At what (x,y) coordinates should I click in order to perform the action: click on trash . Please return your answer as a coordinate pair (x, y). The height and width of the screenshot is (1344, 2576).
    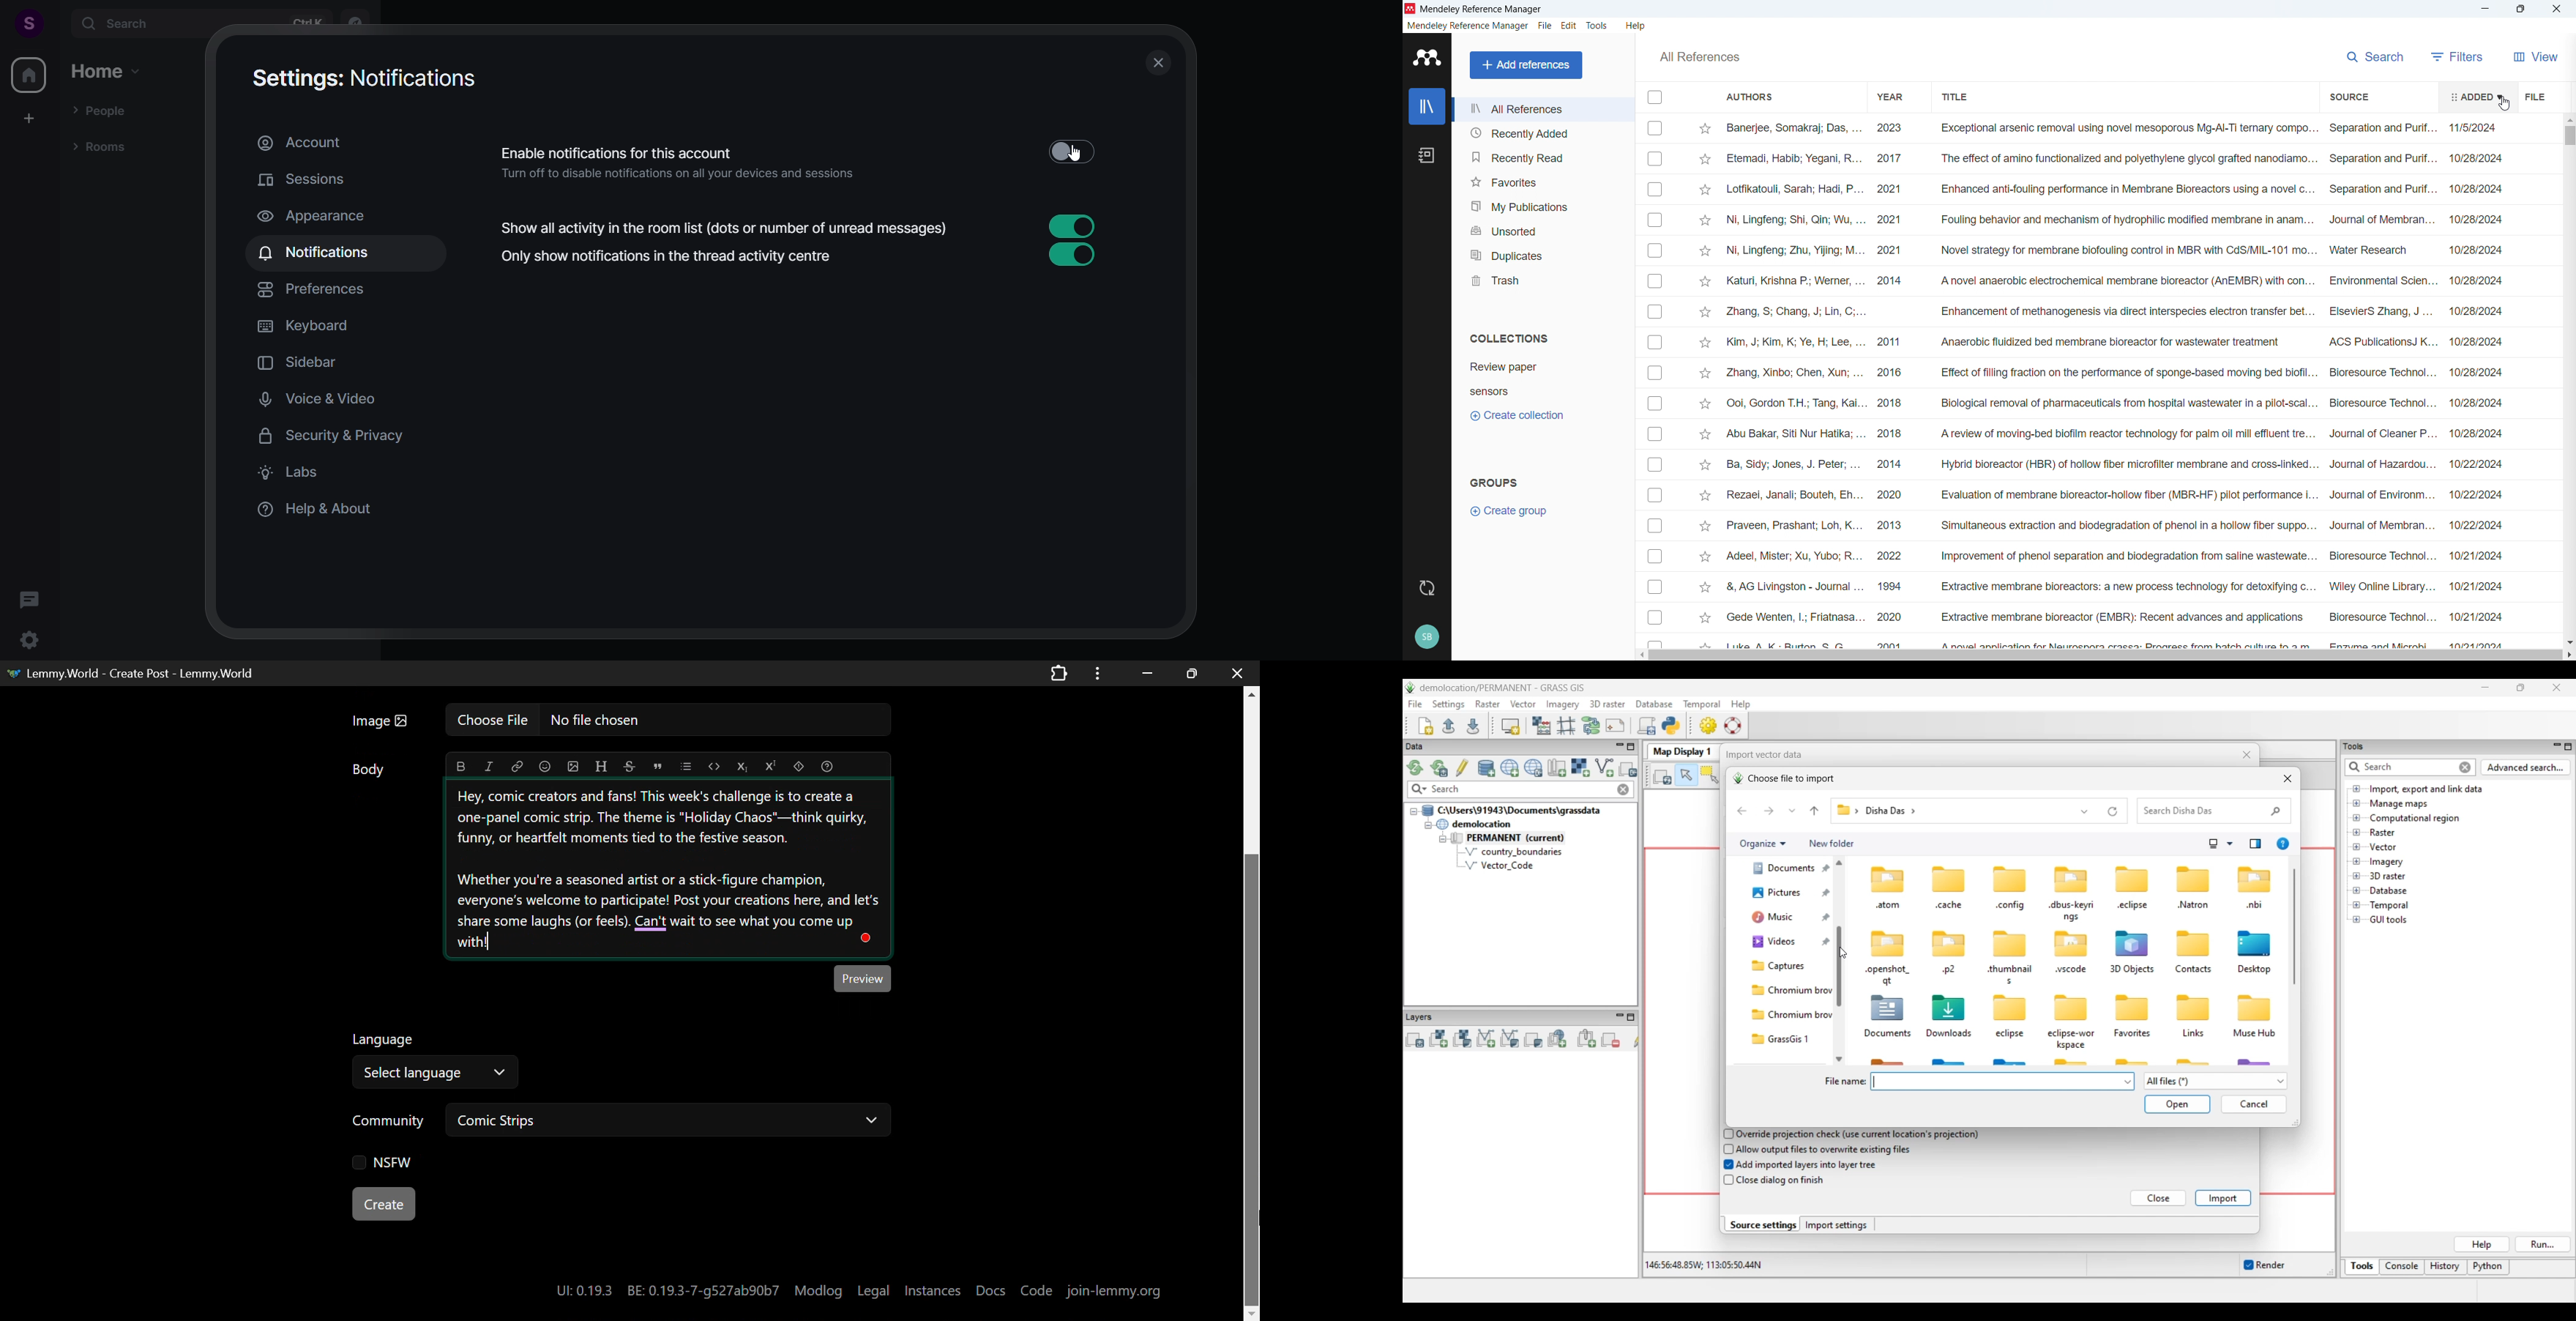
    Looking at the image, I should click on (1542, 278).